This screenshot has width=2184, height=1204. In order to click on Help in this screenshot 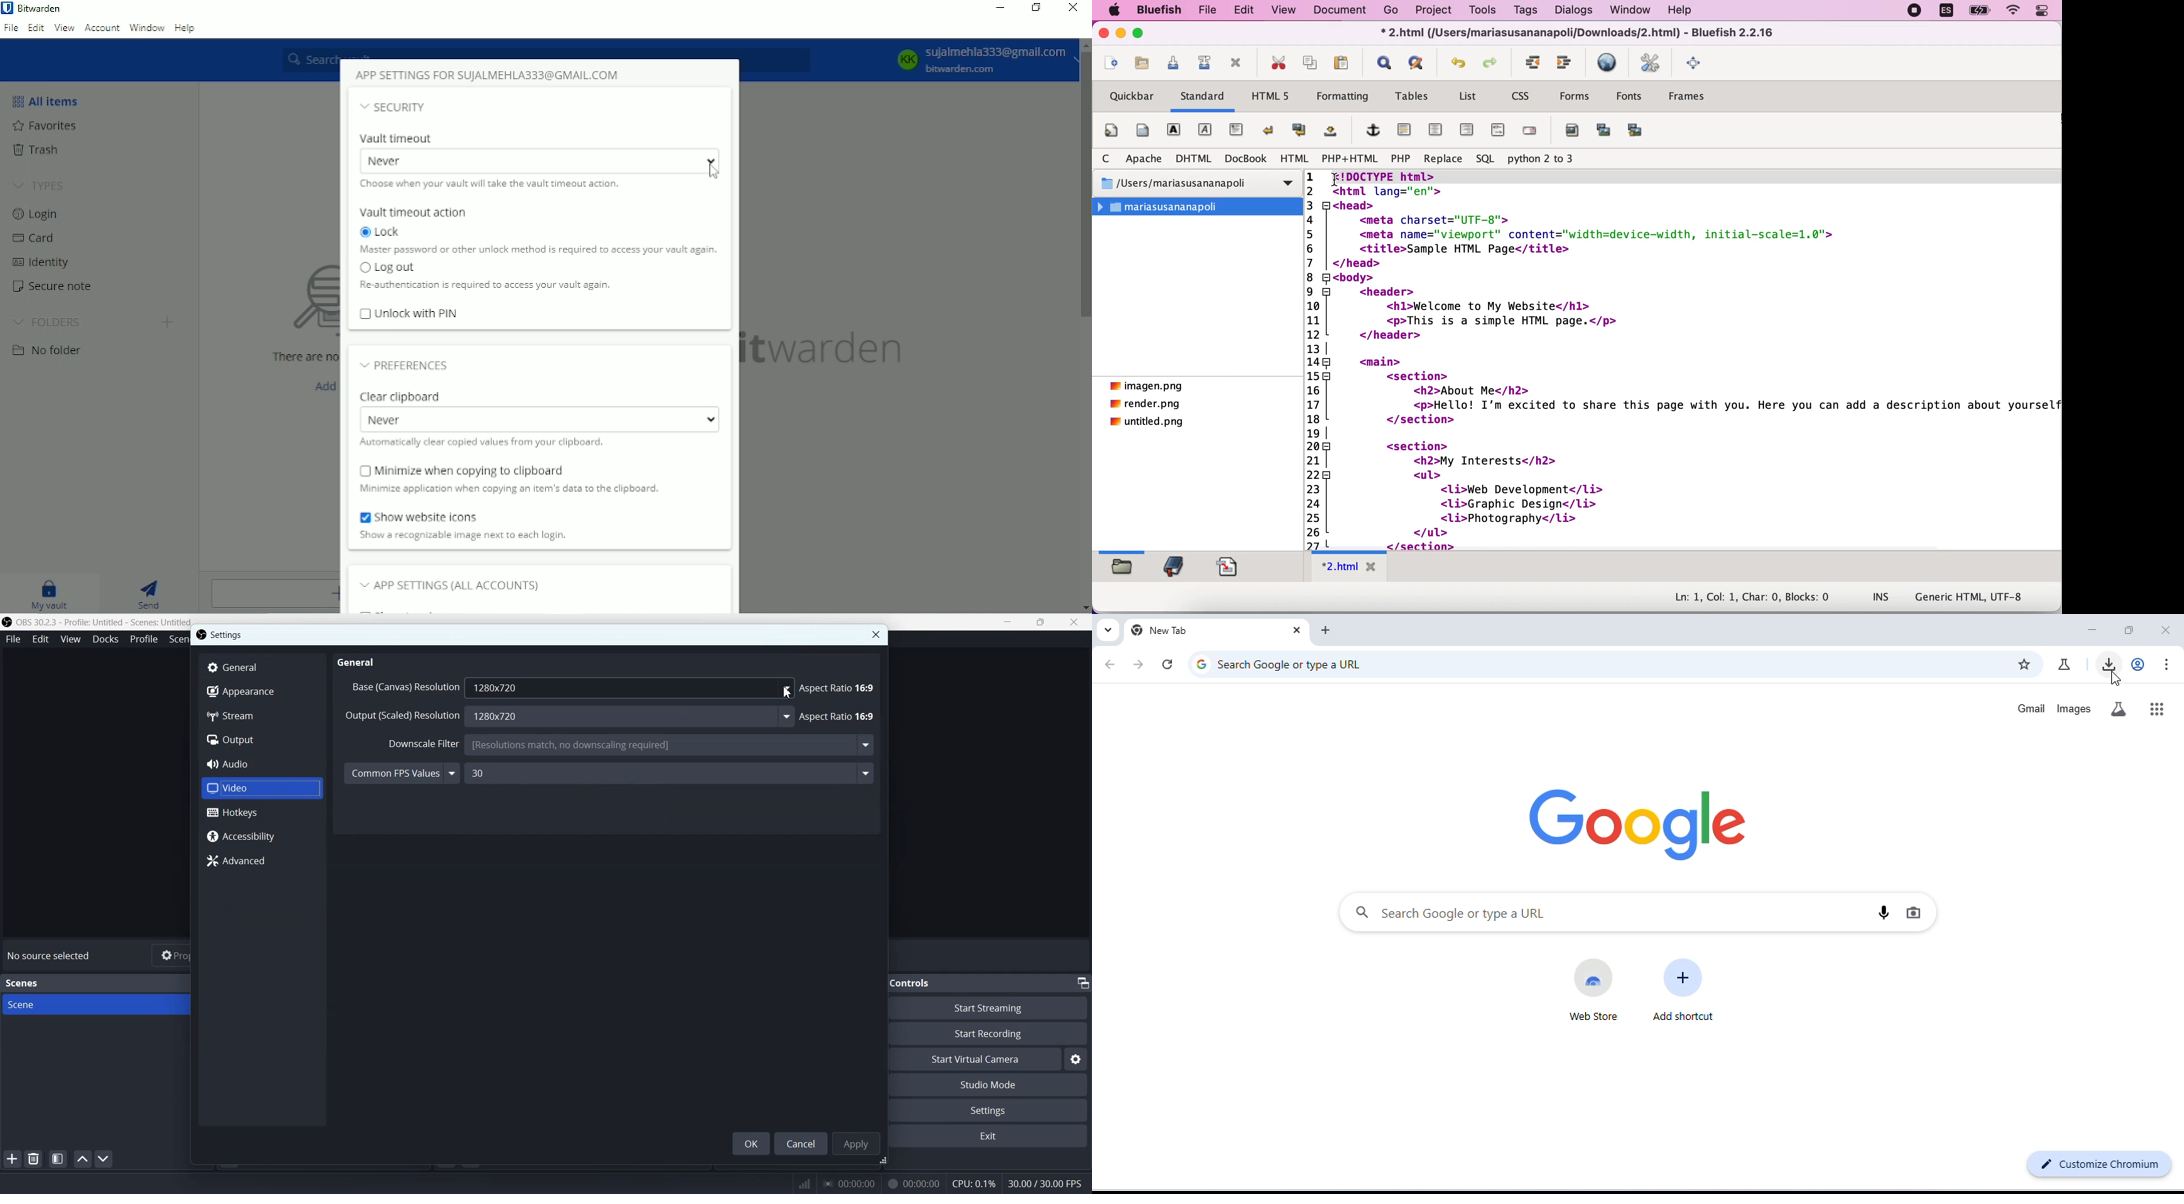, I will do `click(186, 27)`.